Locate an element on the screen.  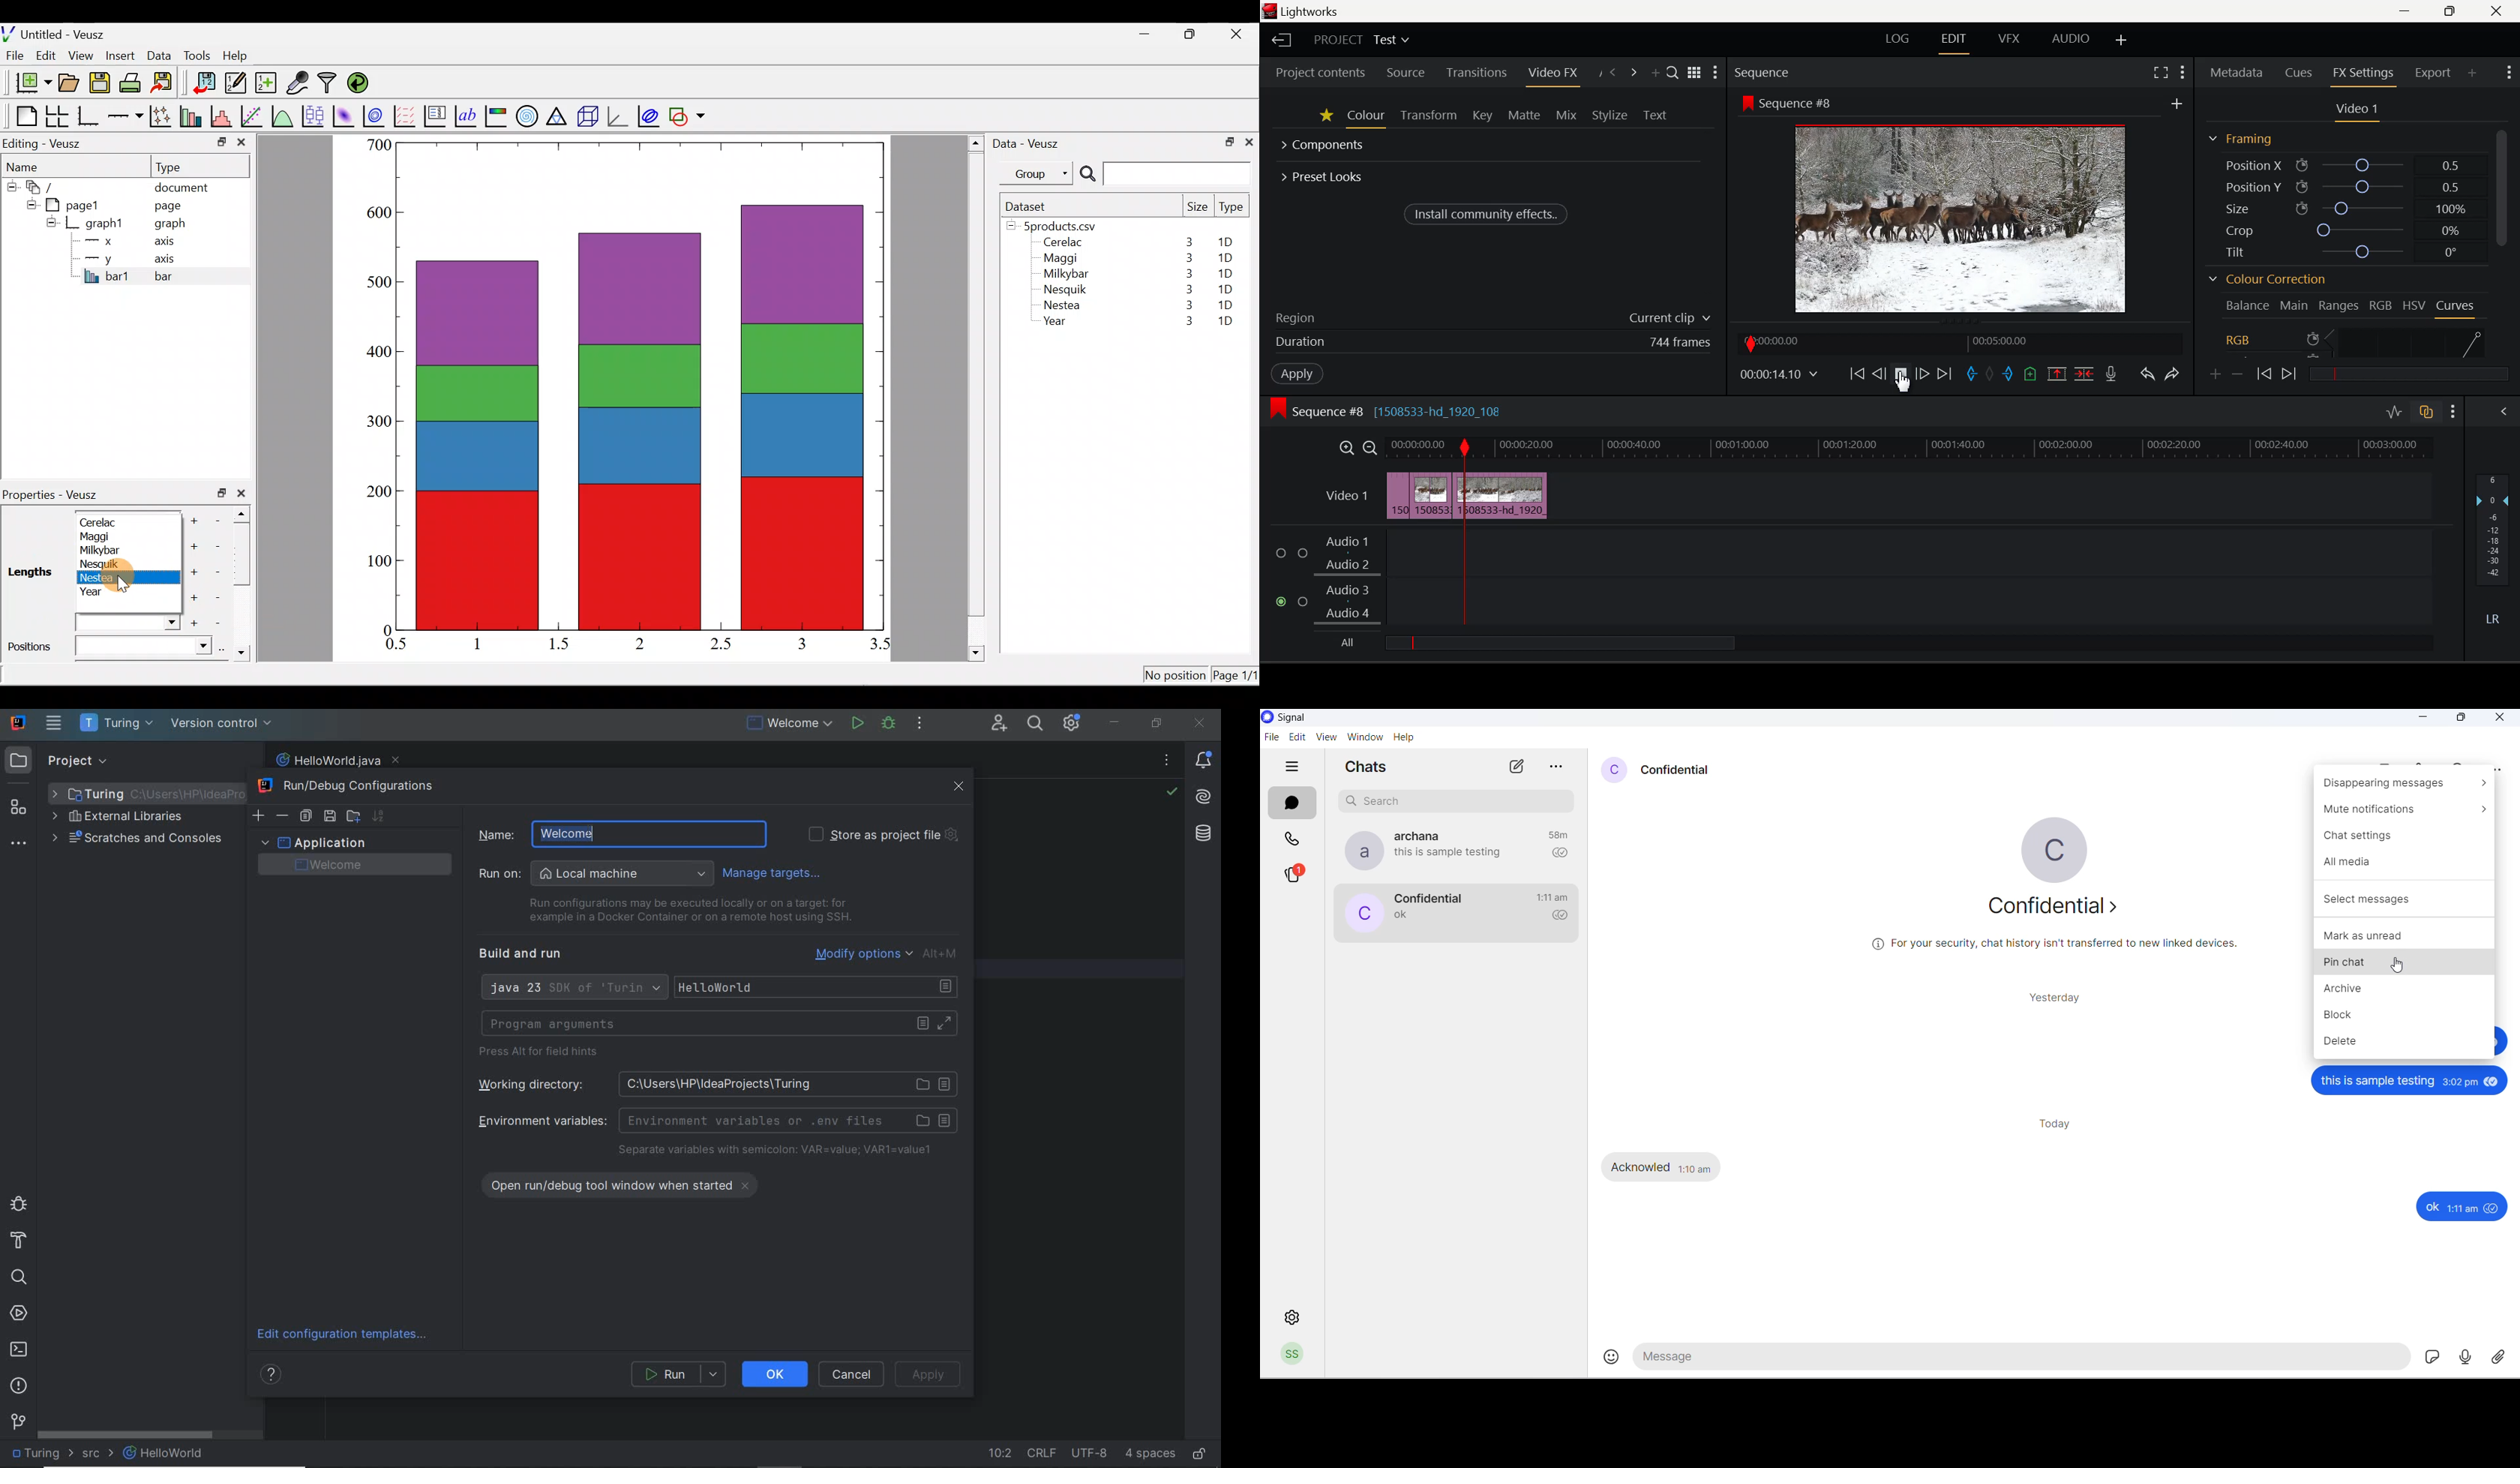
calls is located at coordinates (1292, 840).